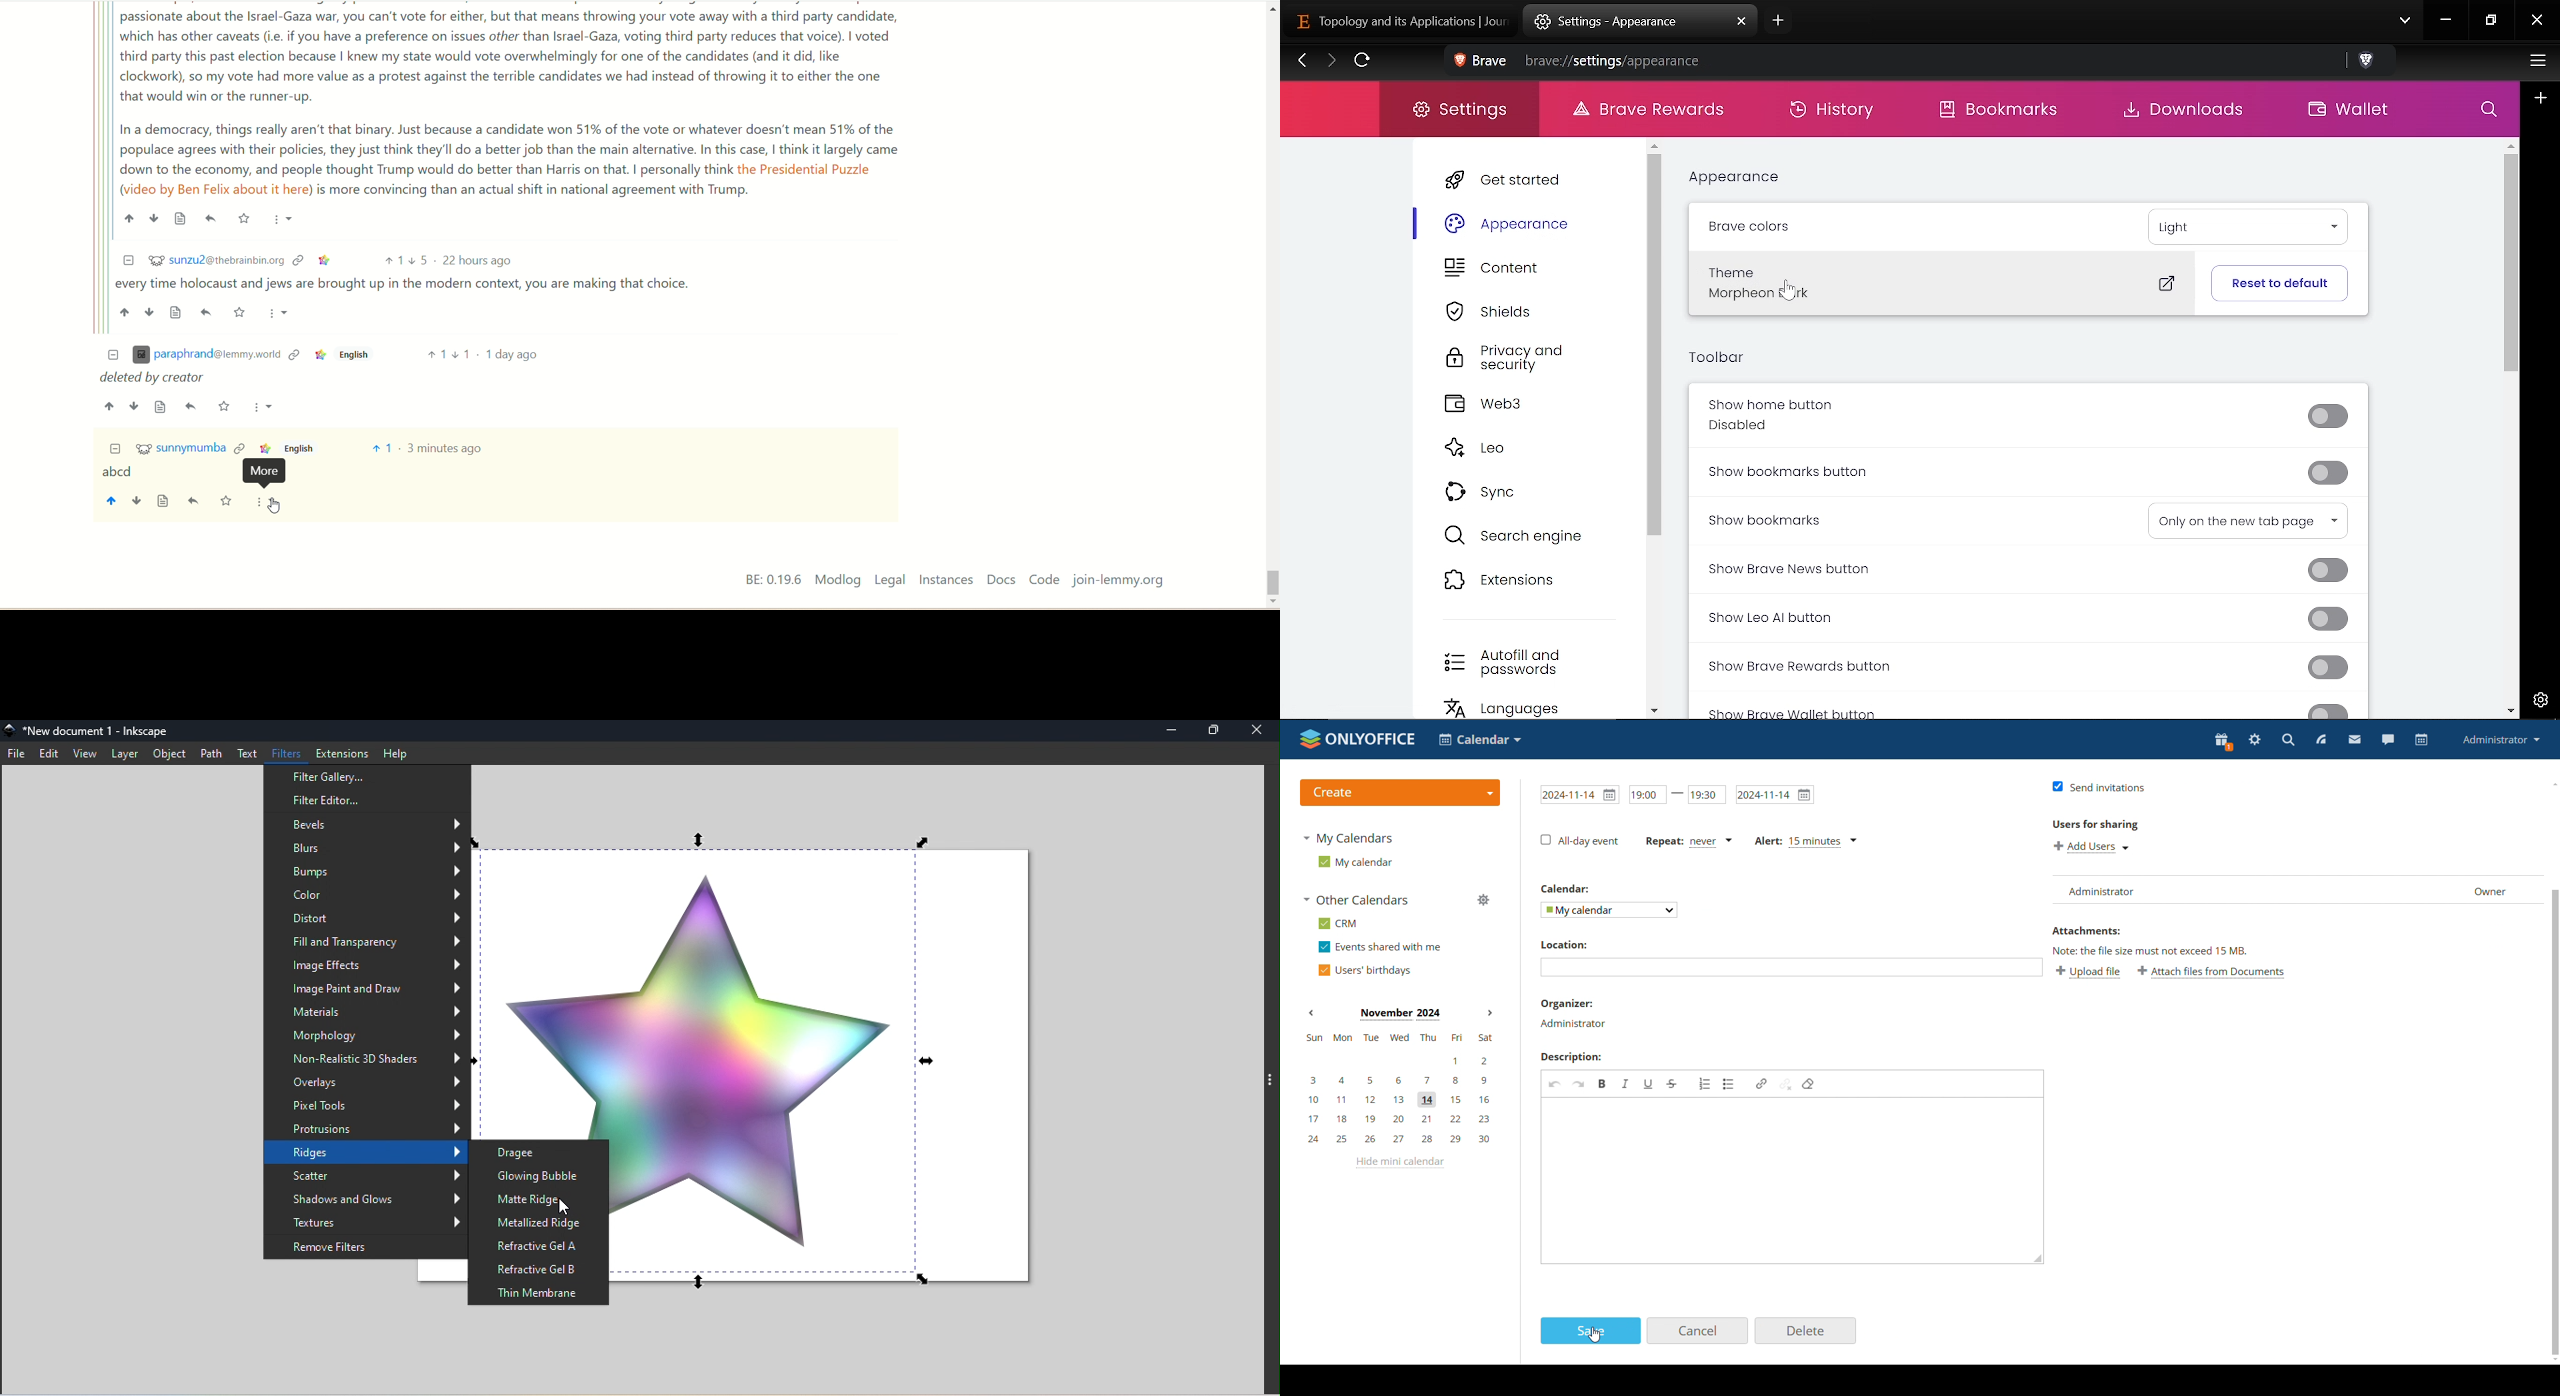 The image size is (2576, 1400). What do you see at coordinates (540, 1175) in the screenshot?
I see `Glowing` at bounding box center [540, 1175].